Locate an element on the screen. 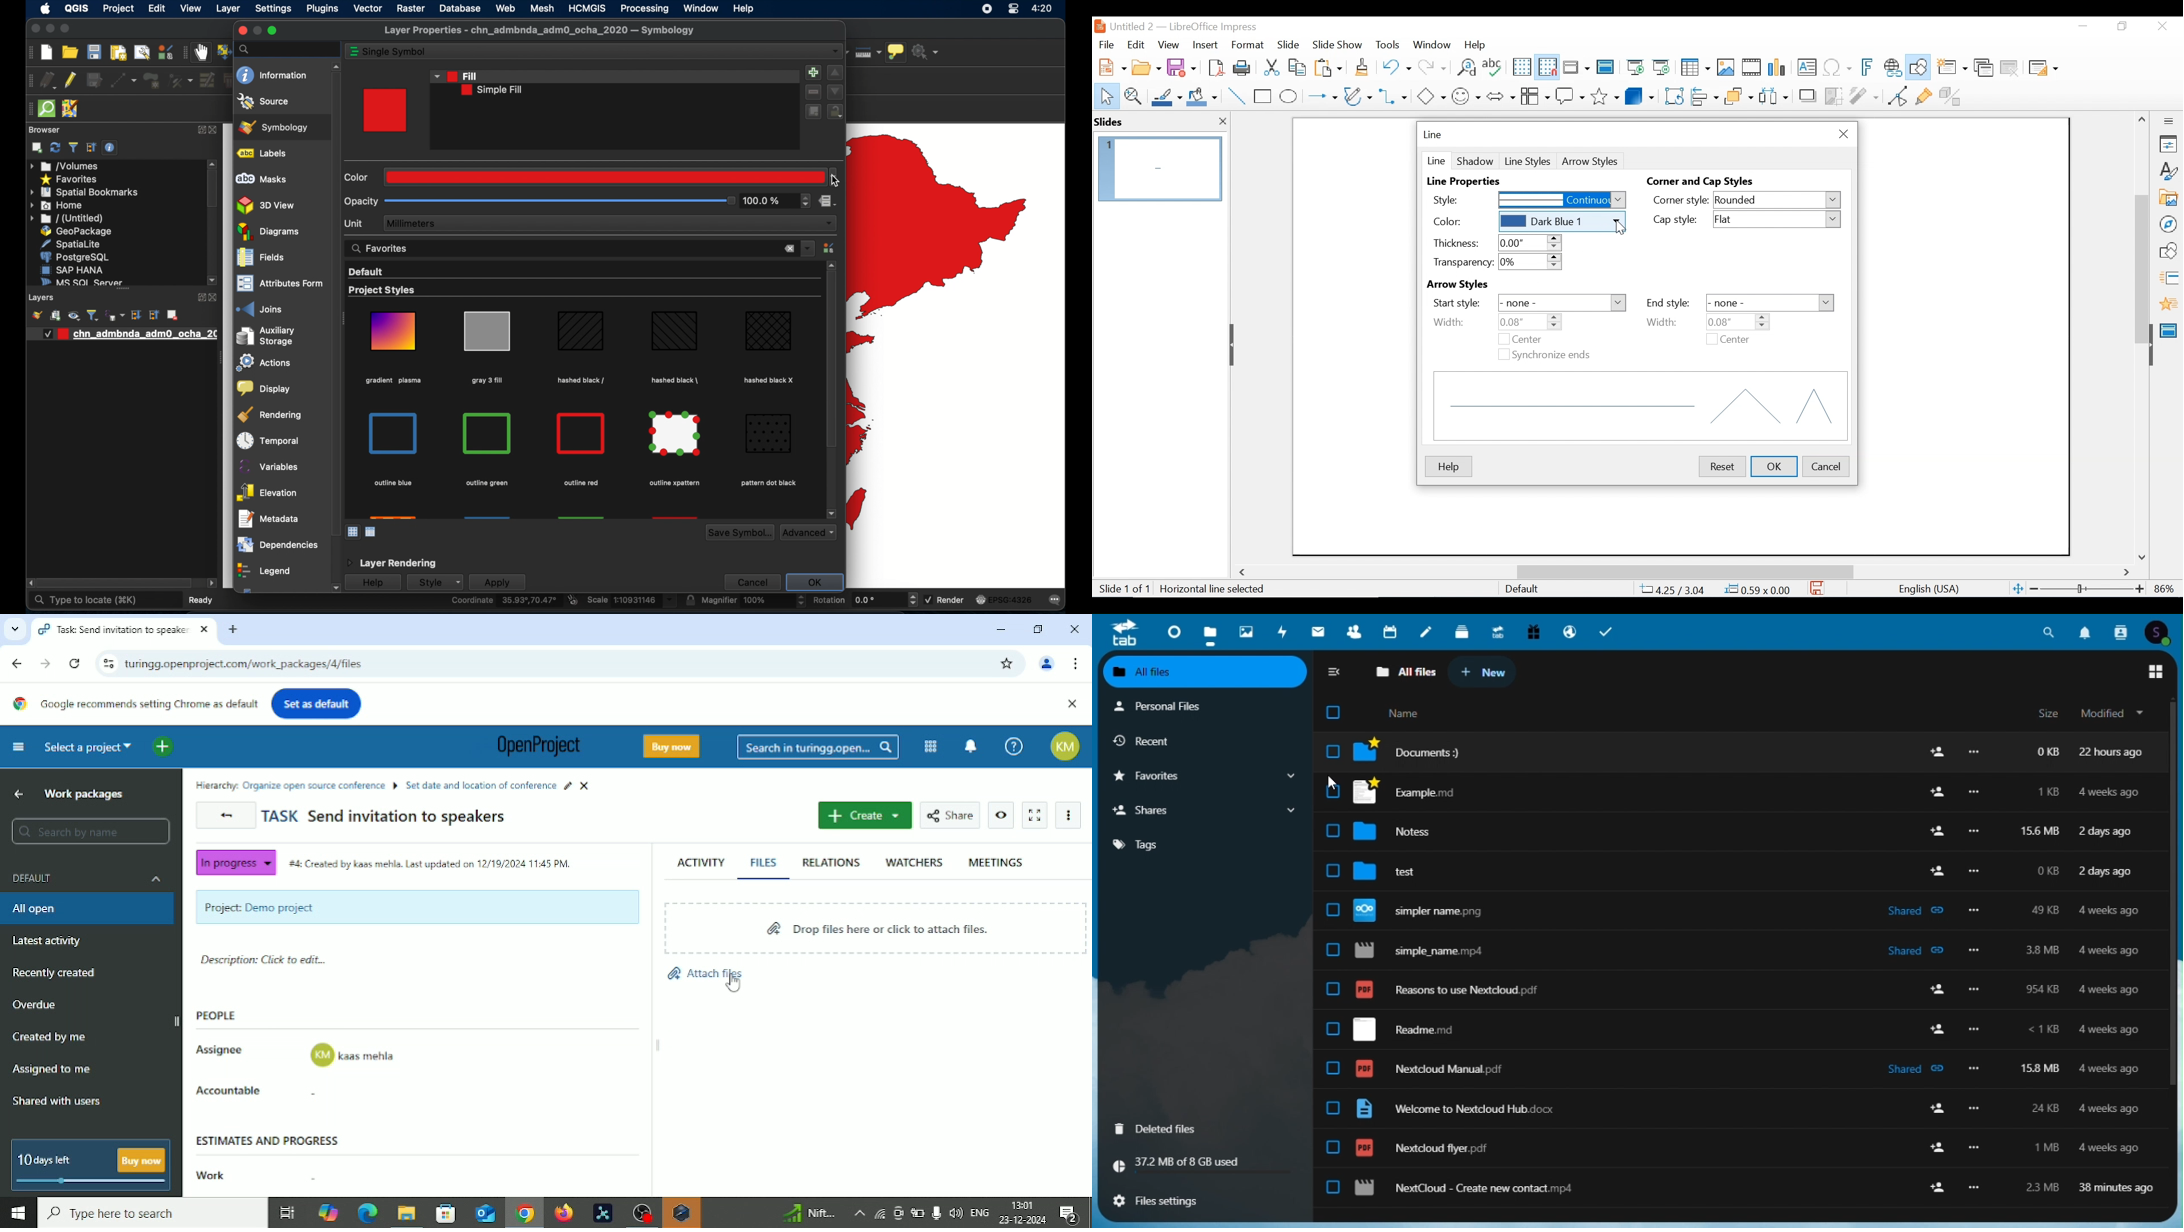 This screenshot has height=1232, width=2184. Share is located at coordinates (950, 814).